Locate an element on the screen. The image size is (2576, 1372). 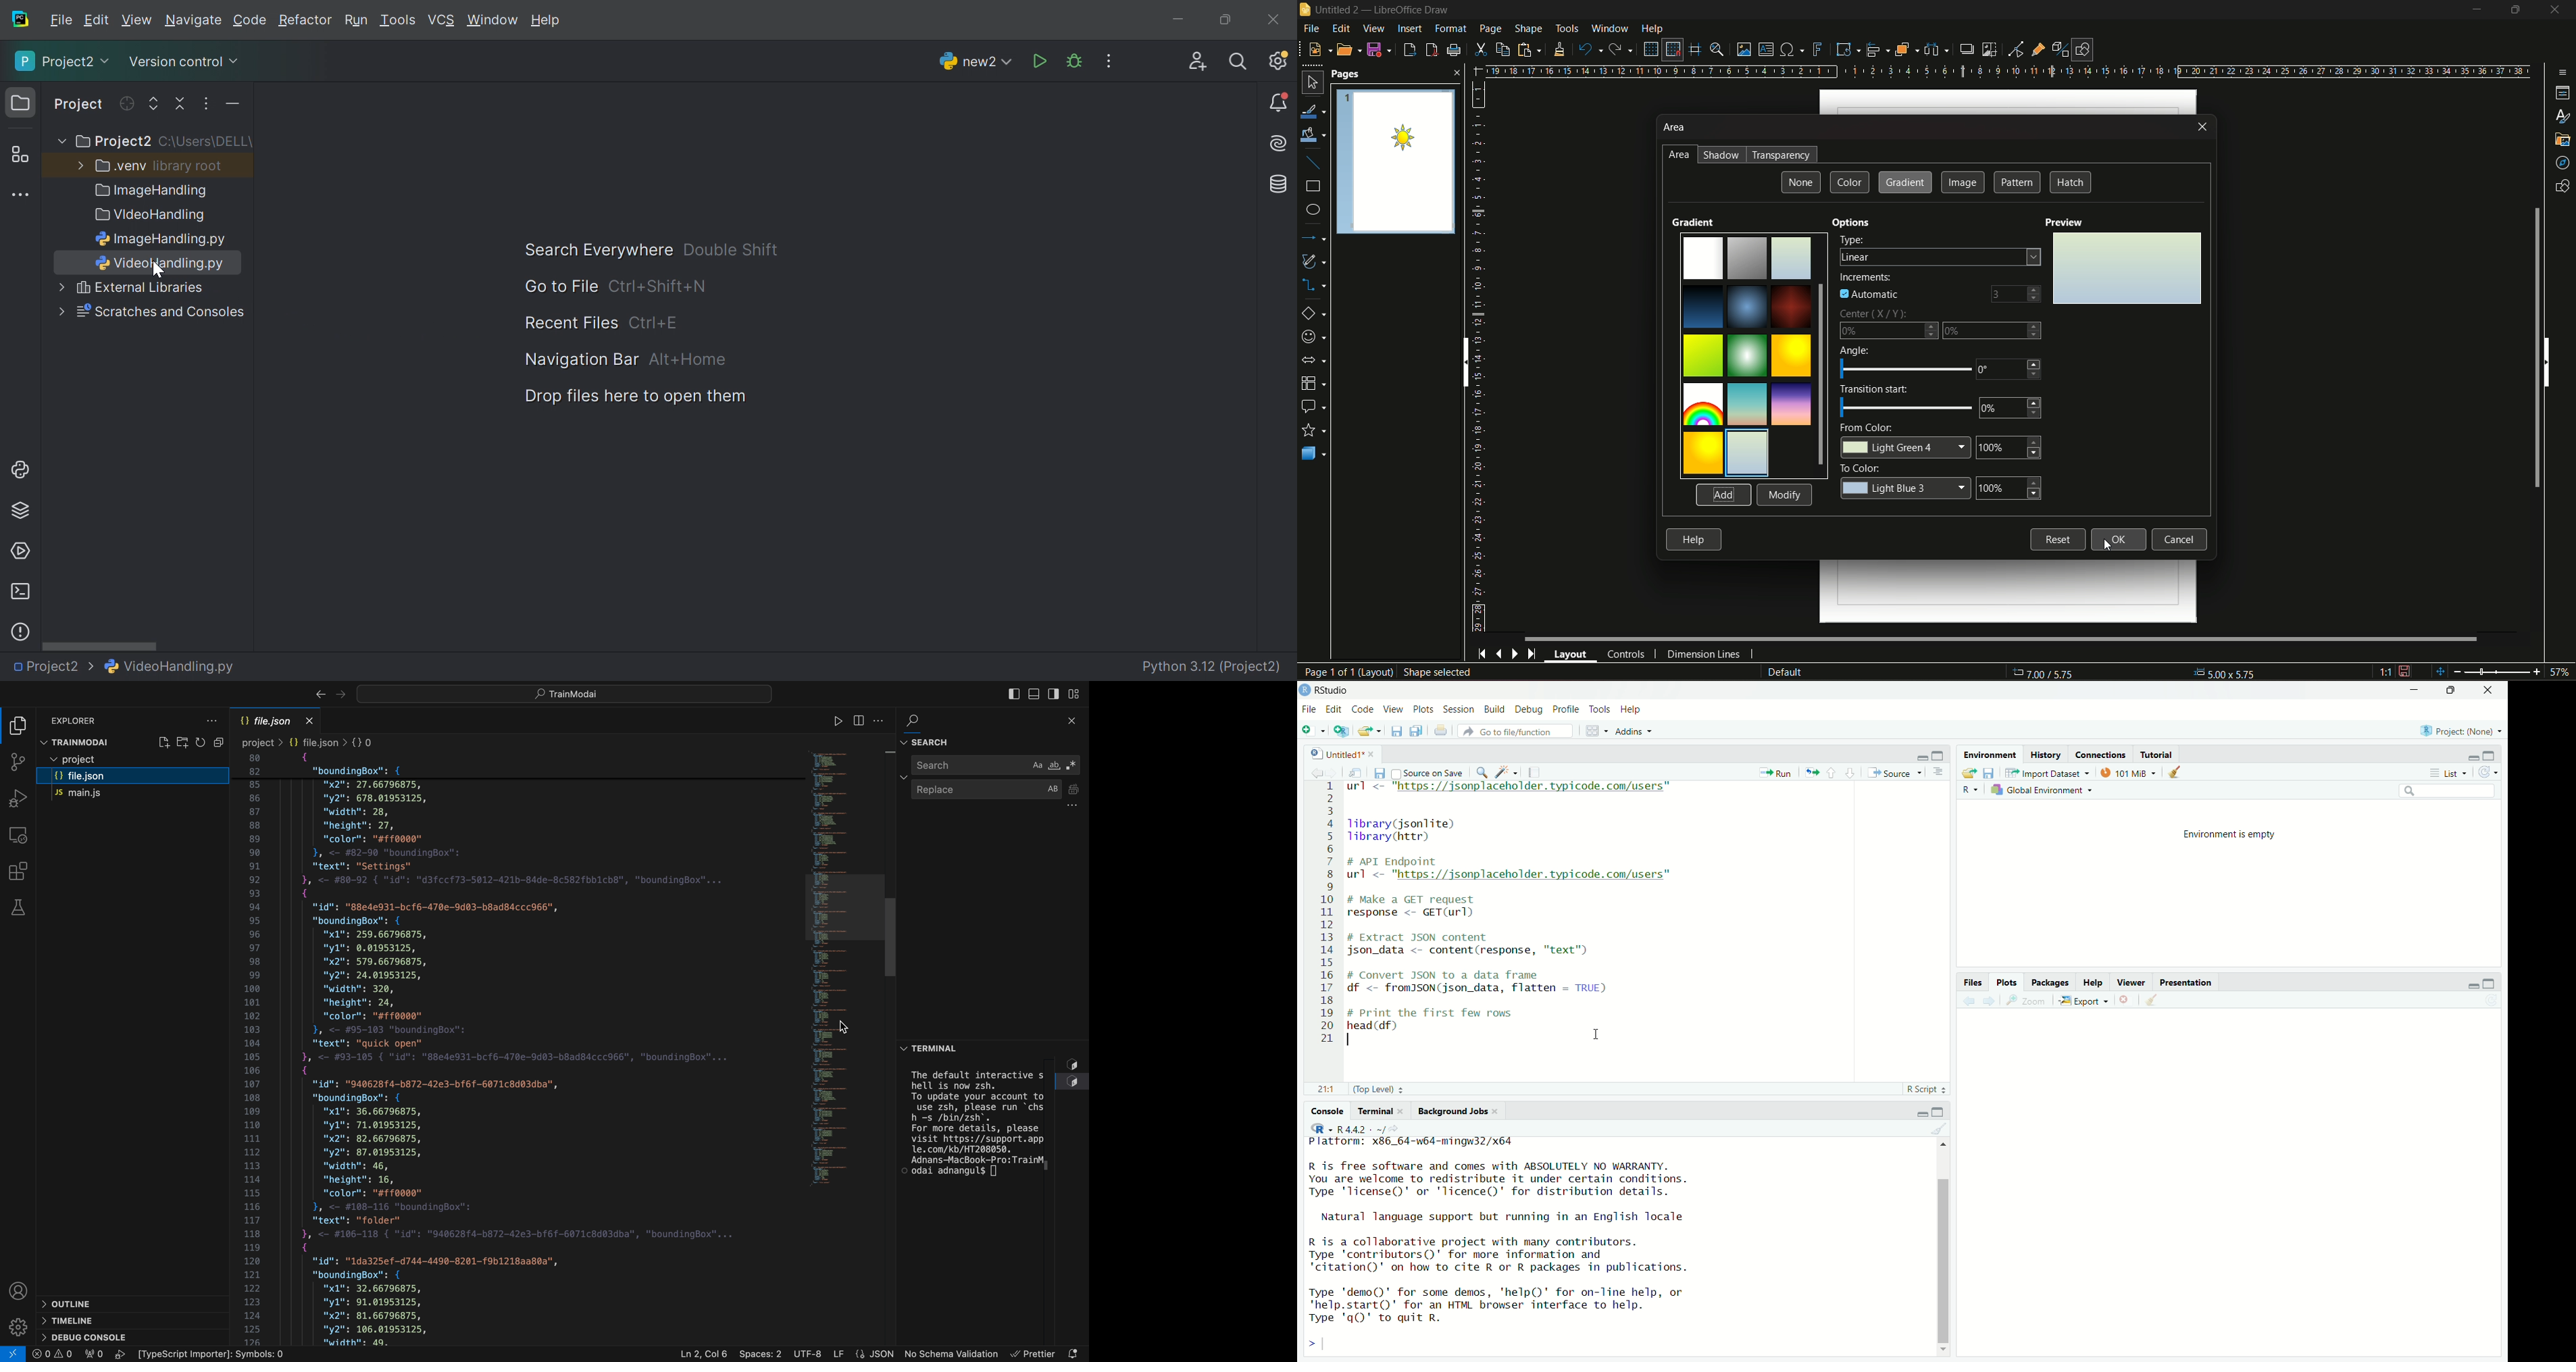
Maximize is located at coordinates (2489, 755).